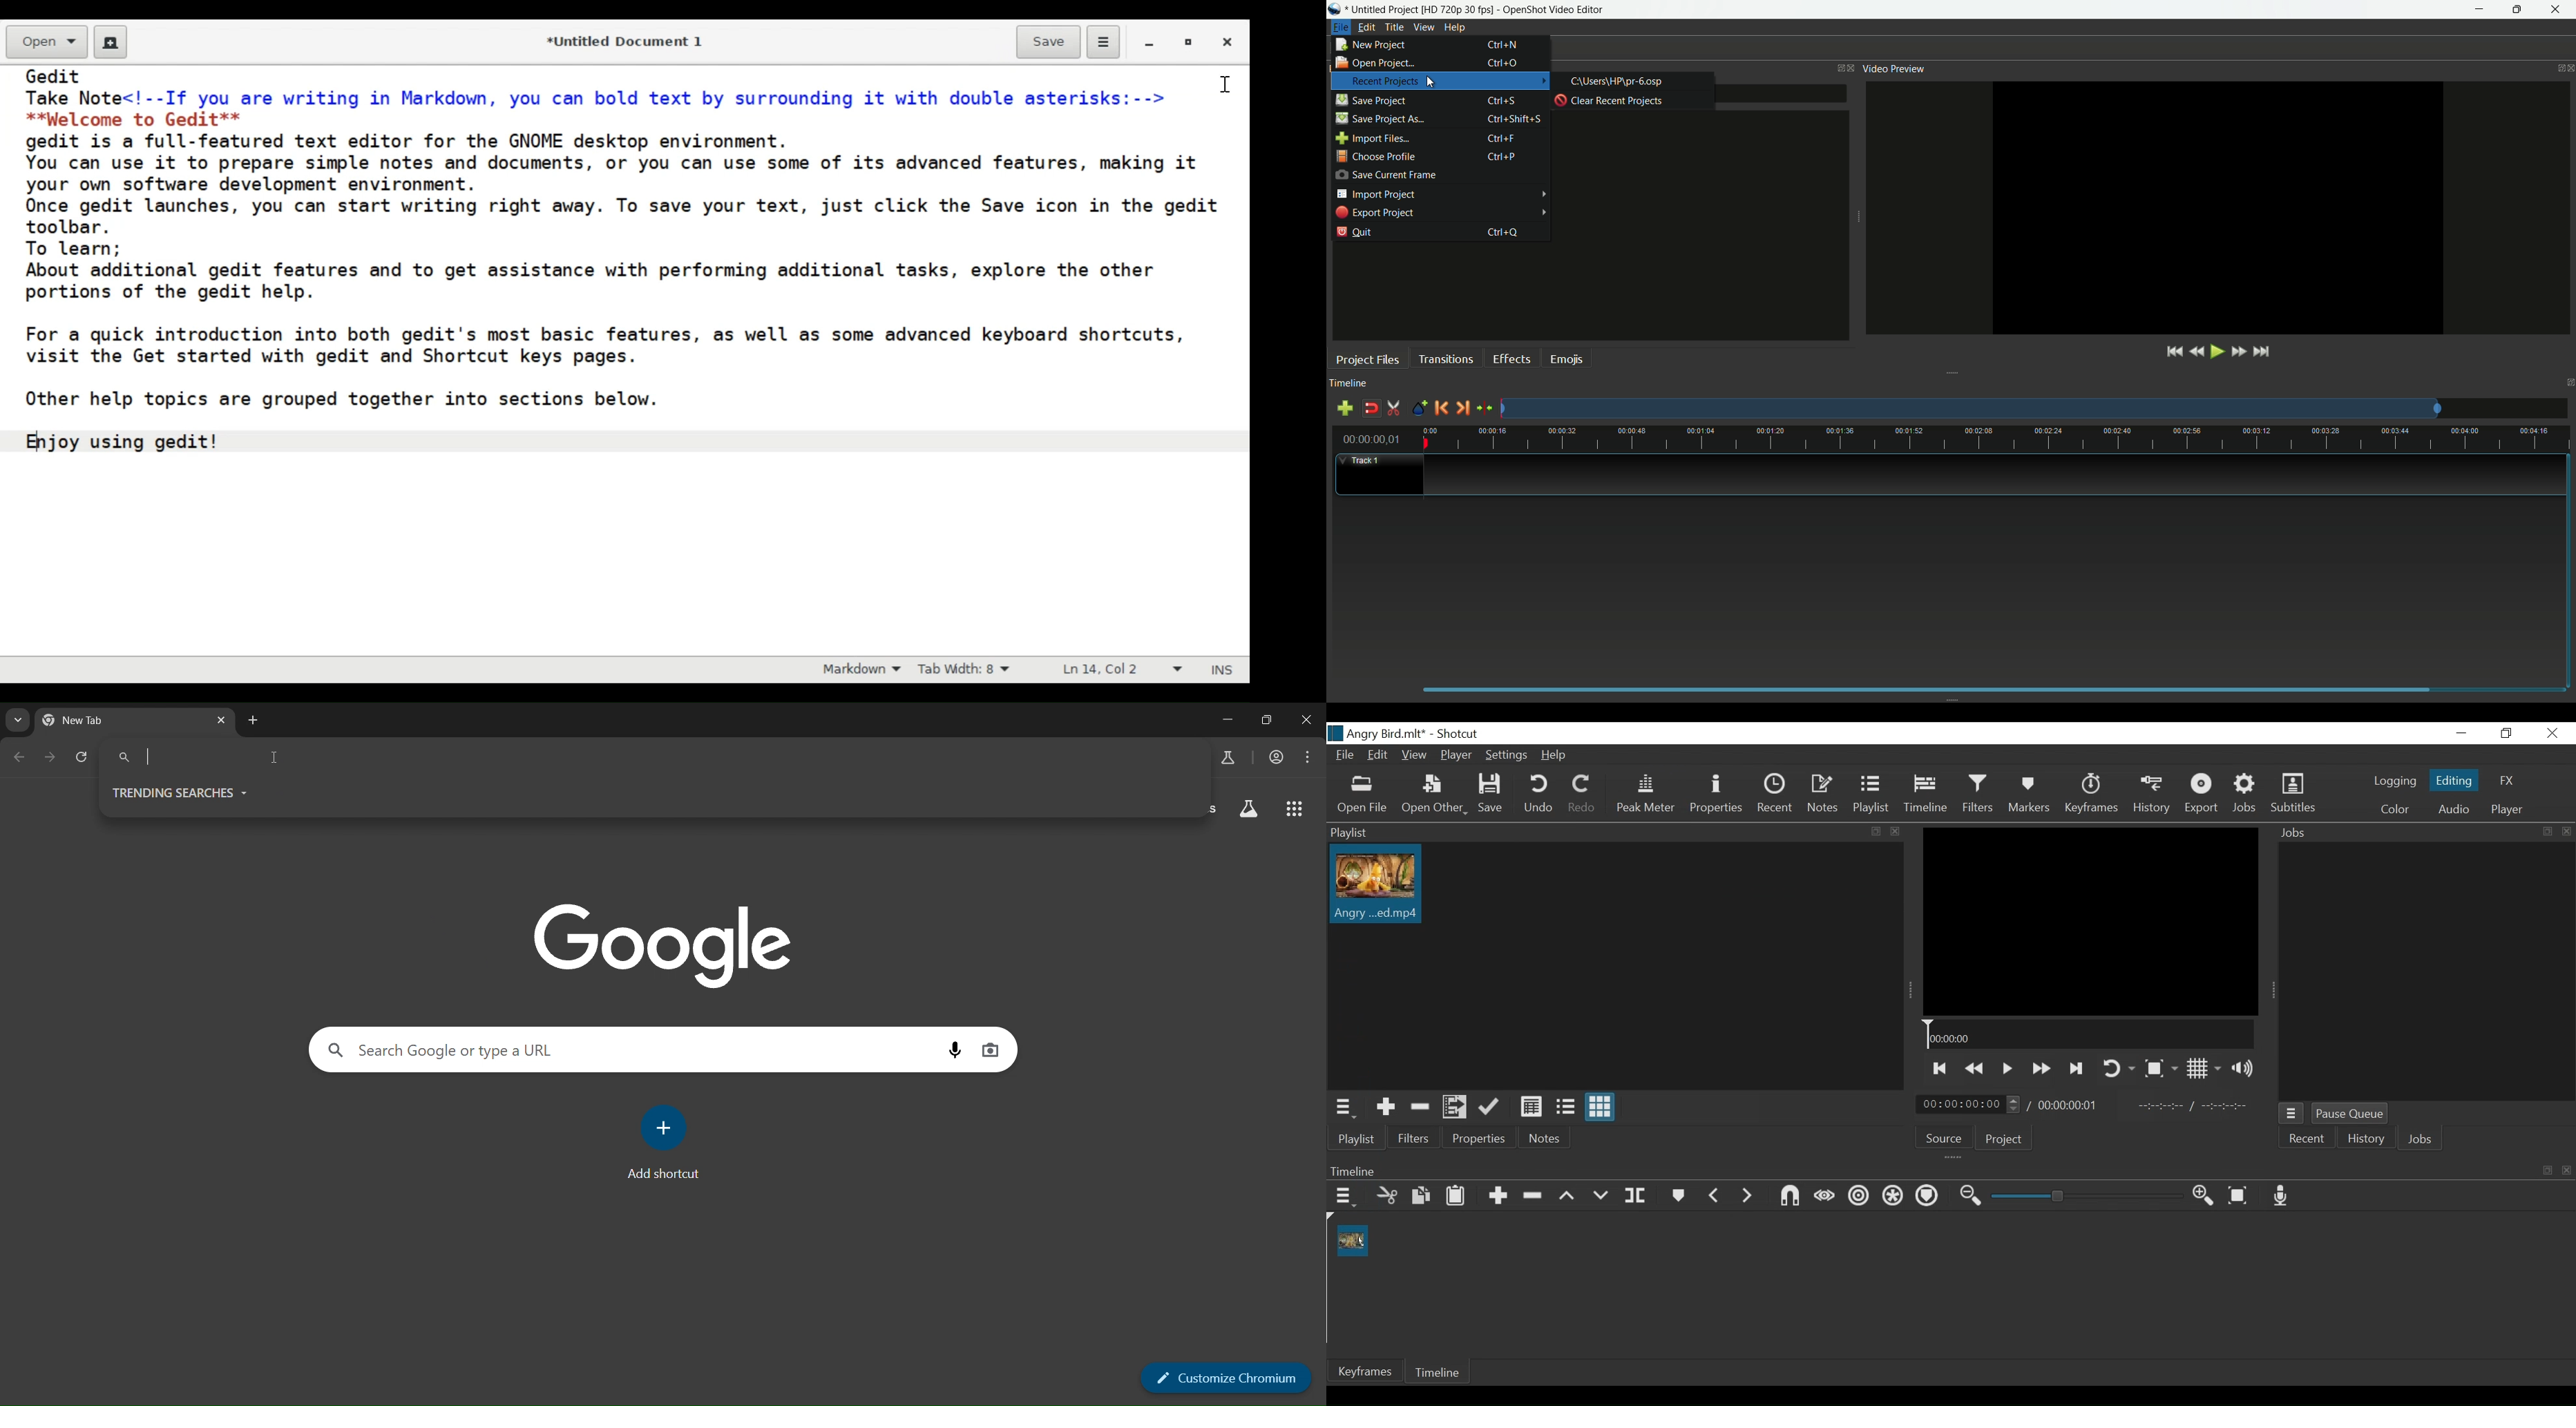  Describe the element at coordinates (1417, 1107) in the screenshot. I see `Remove cut` at that location.